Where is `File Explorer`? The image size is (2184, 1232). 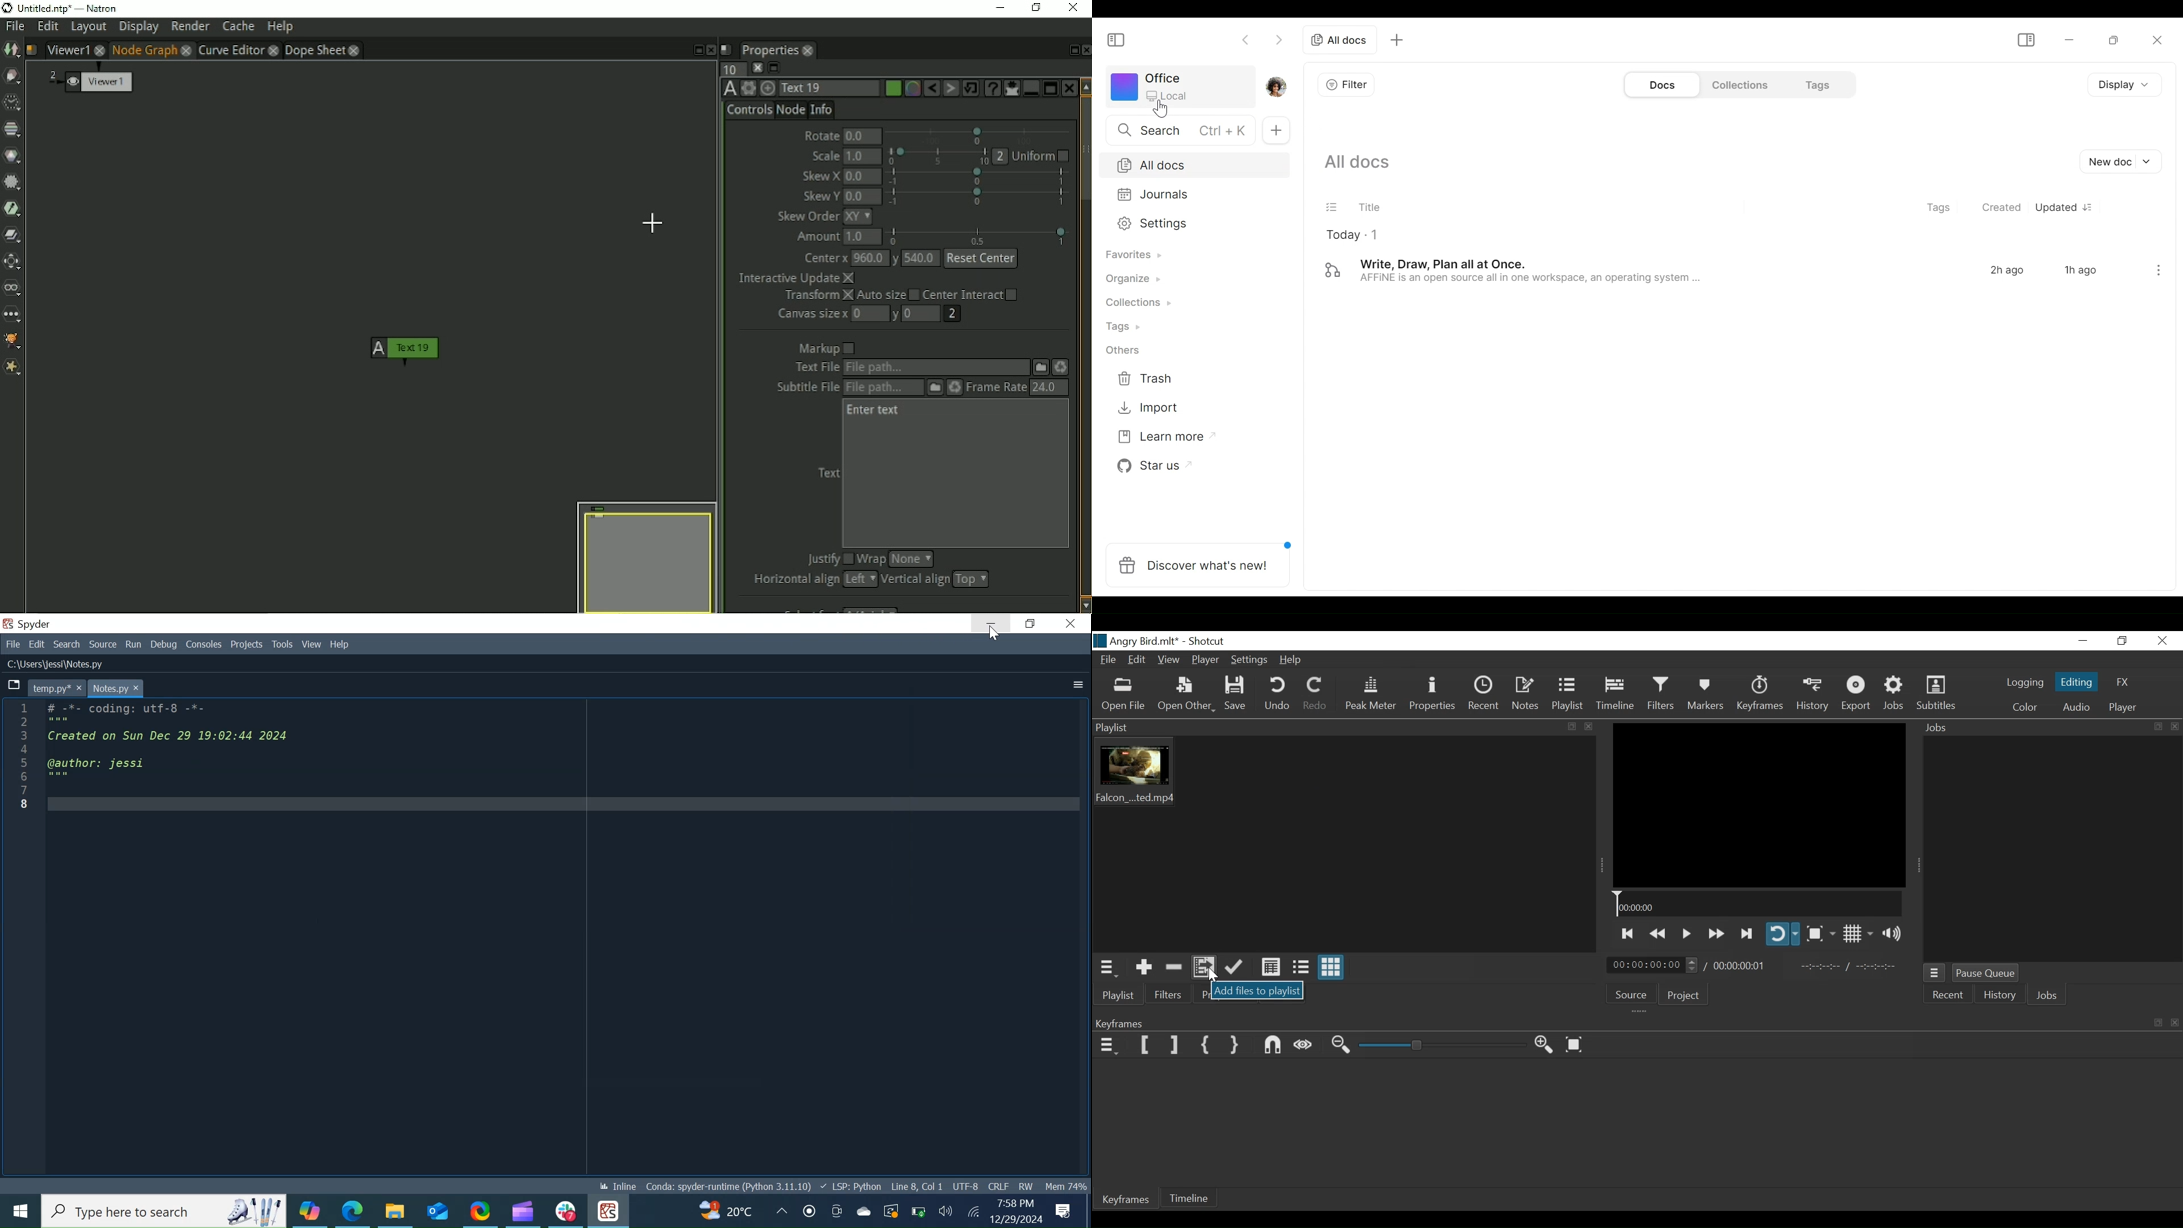 File Explorer is located at coordinates (395, 1210).